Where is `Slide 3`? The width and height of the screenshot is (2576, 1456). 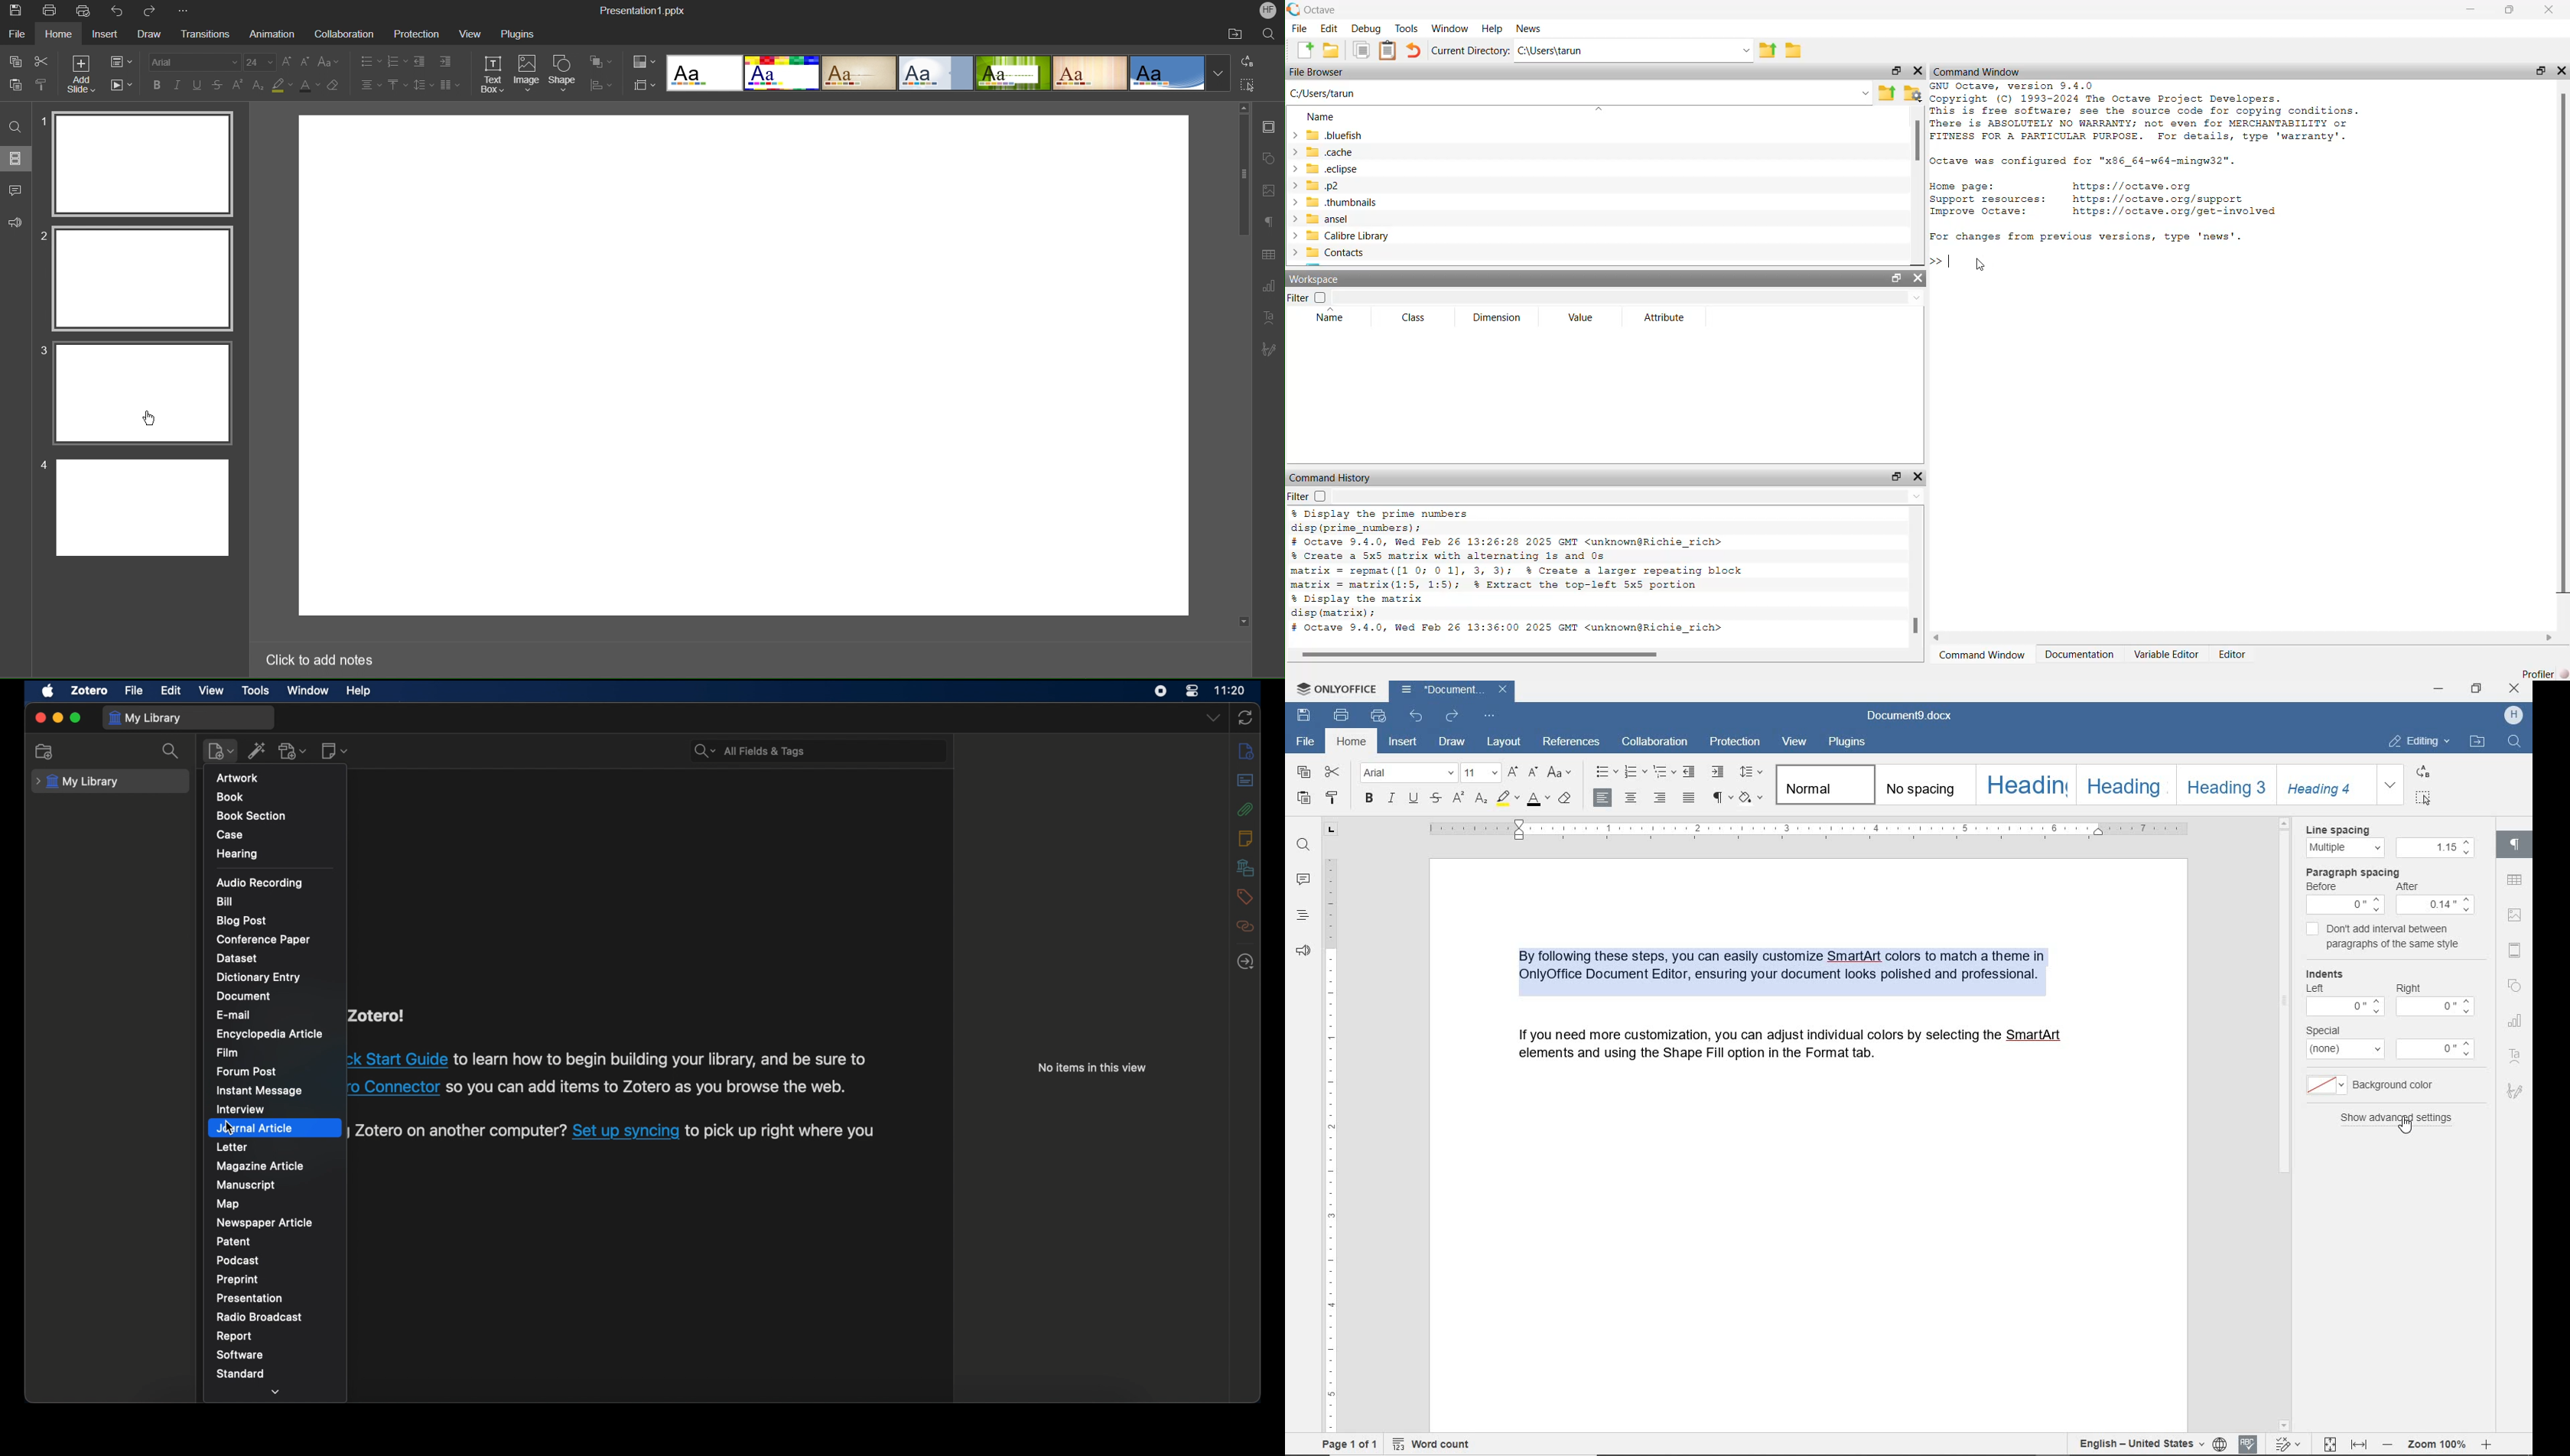
Slide 3 is located at coordinates (143, 394).